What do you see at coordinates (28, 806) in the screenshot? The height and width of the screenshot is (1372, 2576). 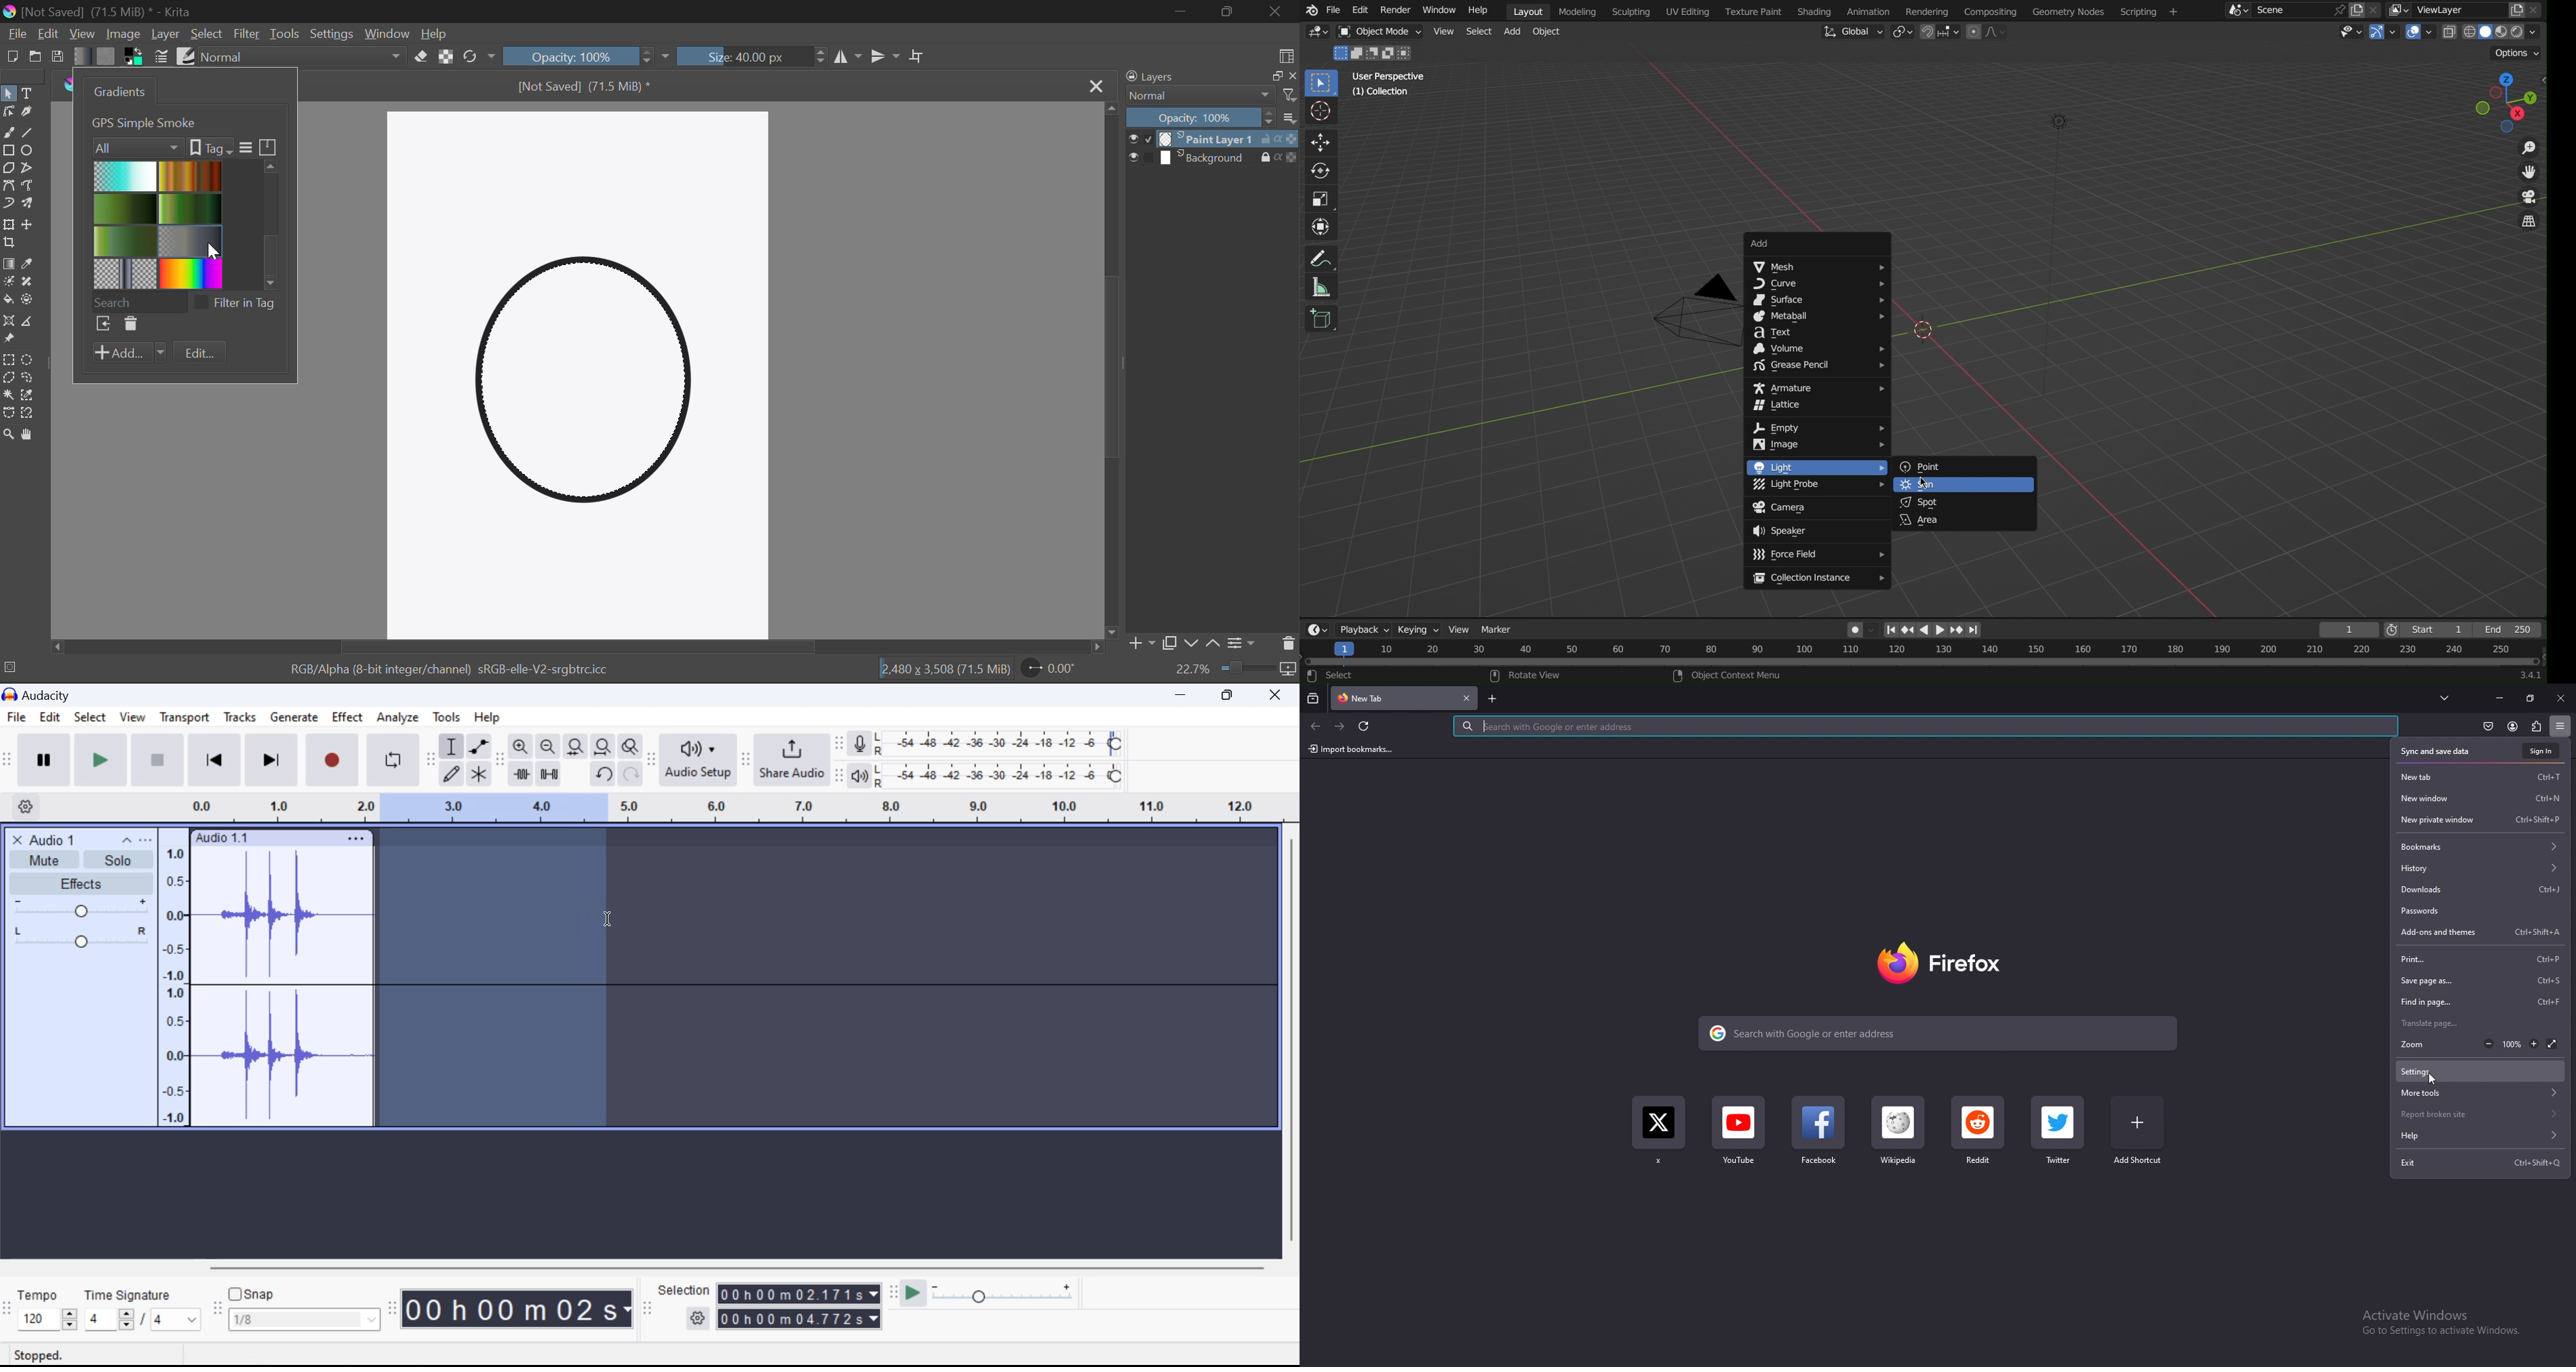 I see `Settings` at bounding box center [28, 806].